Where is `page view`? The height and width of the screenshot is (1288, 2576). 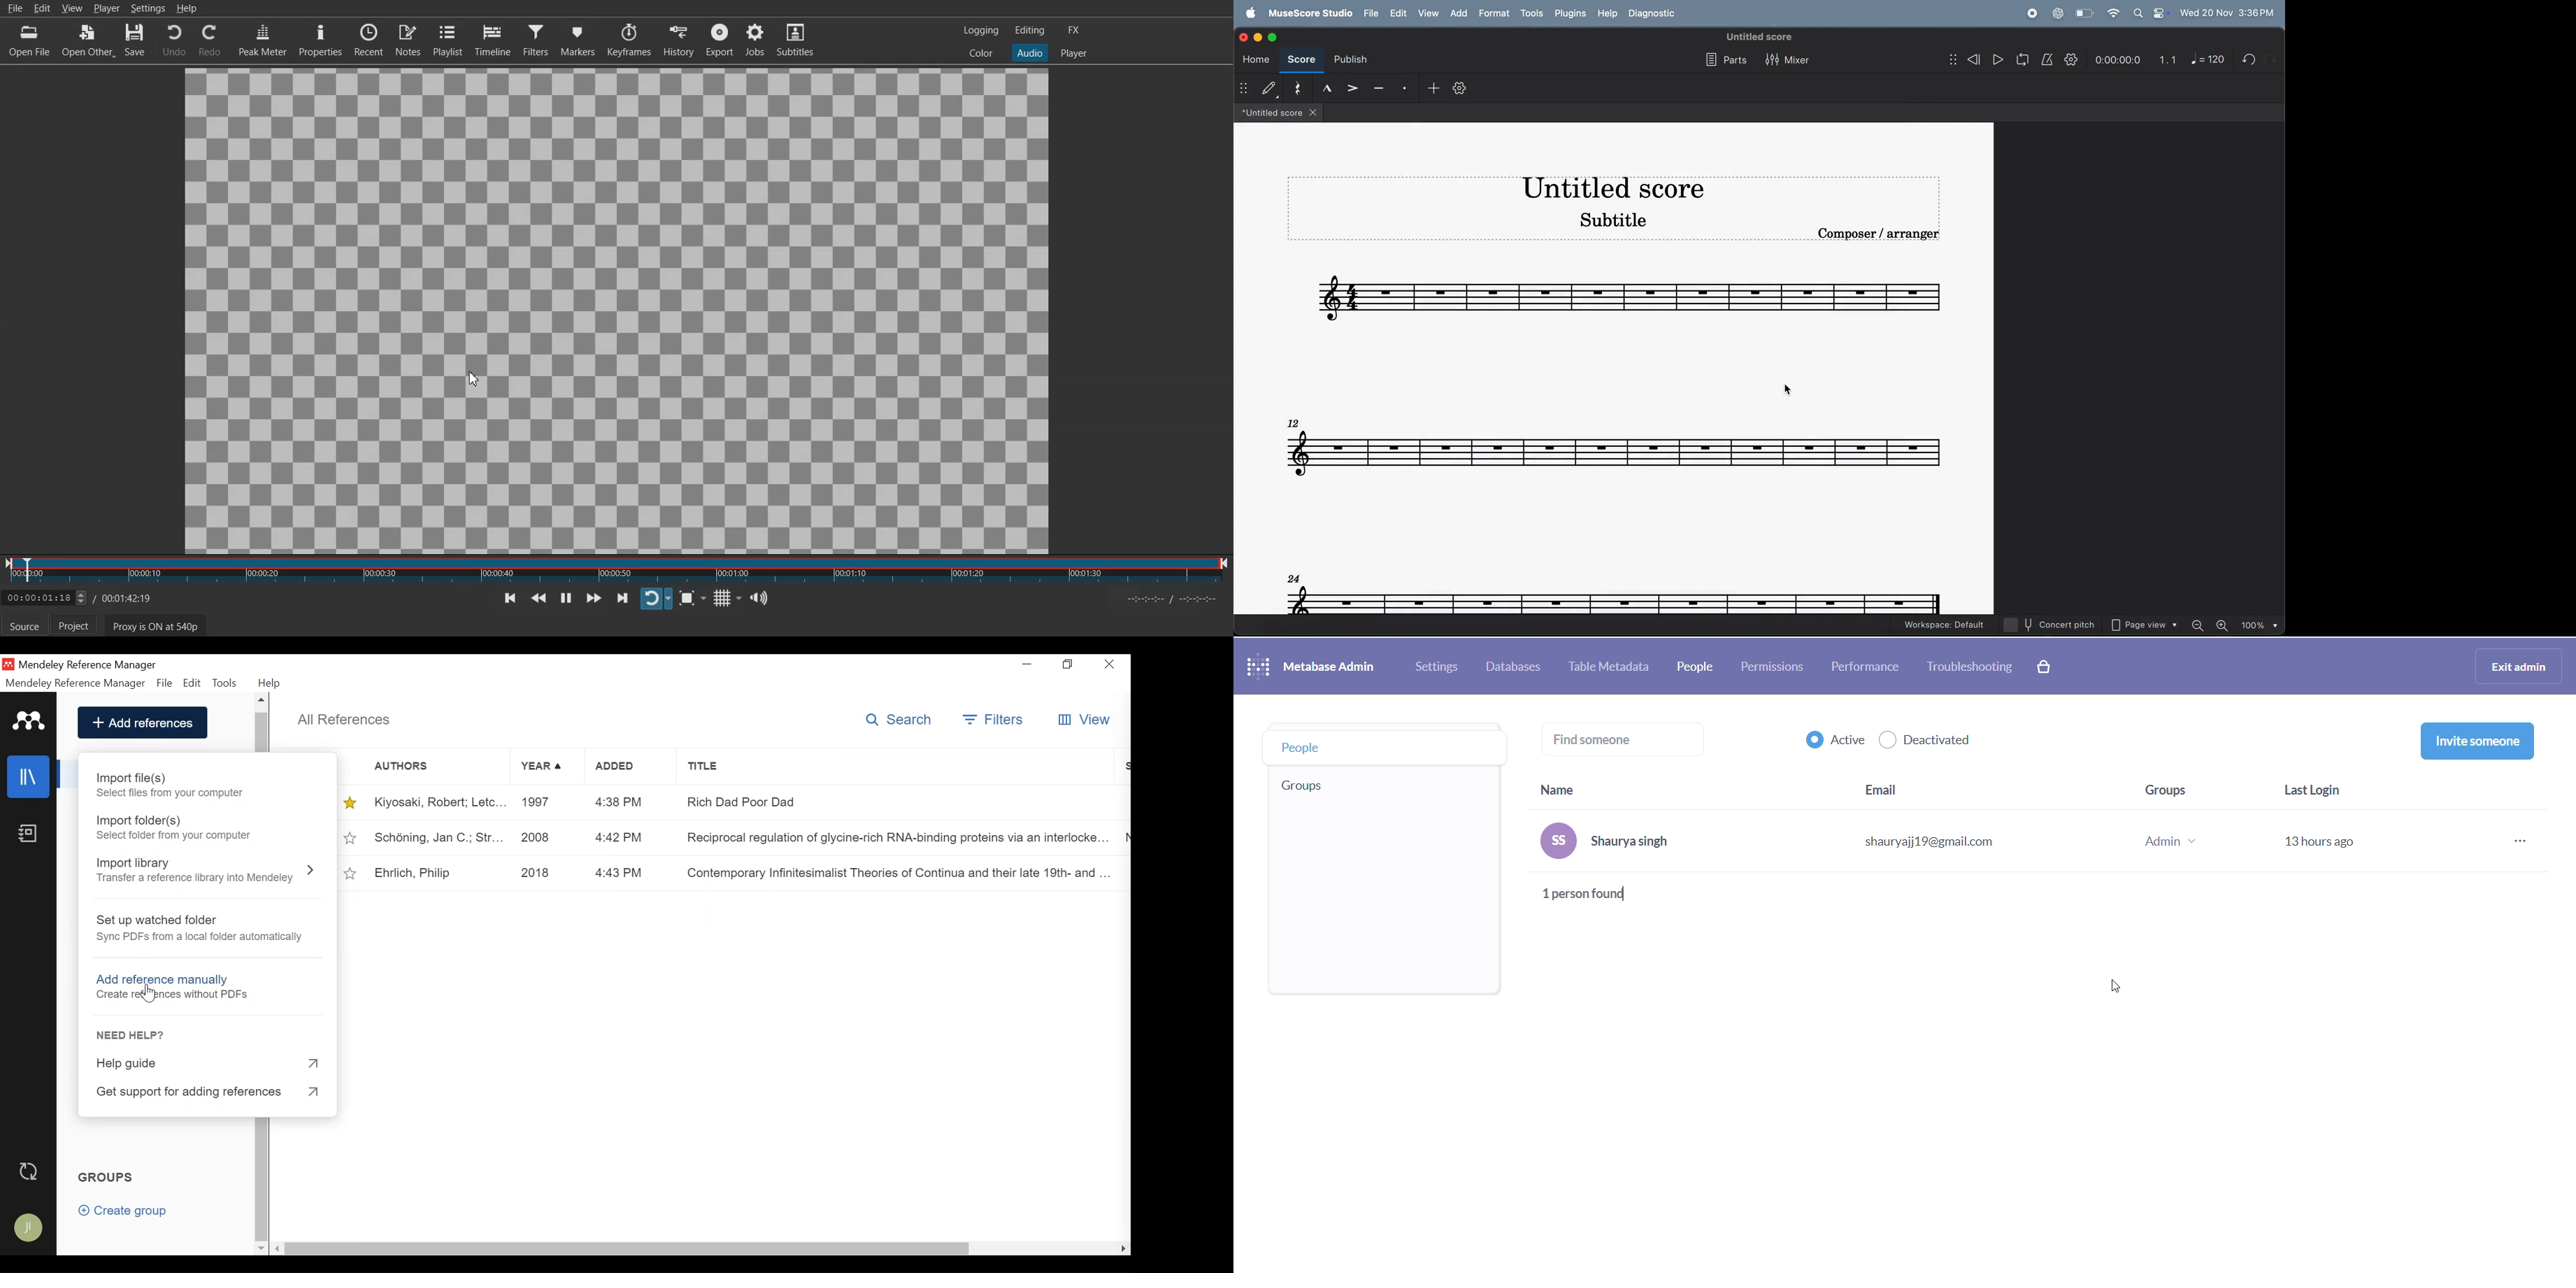 page view is located at coordinates (2148, 626).